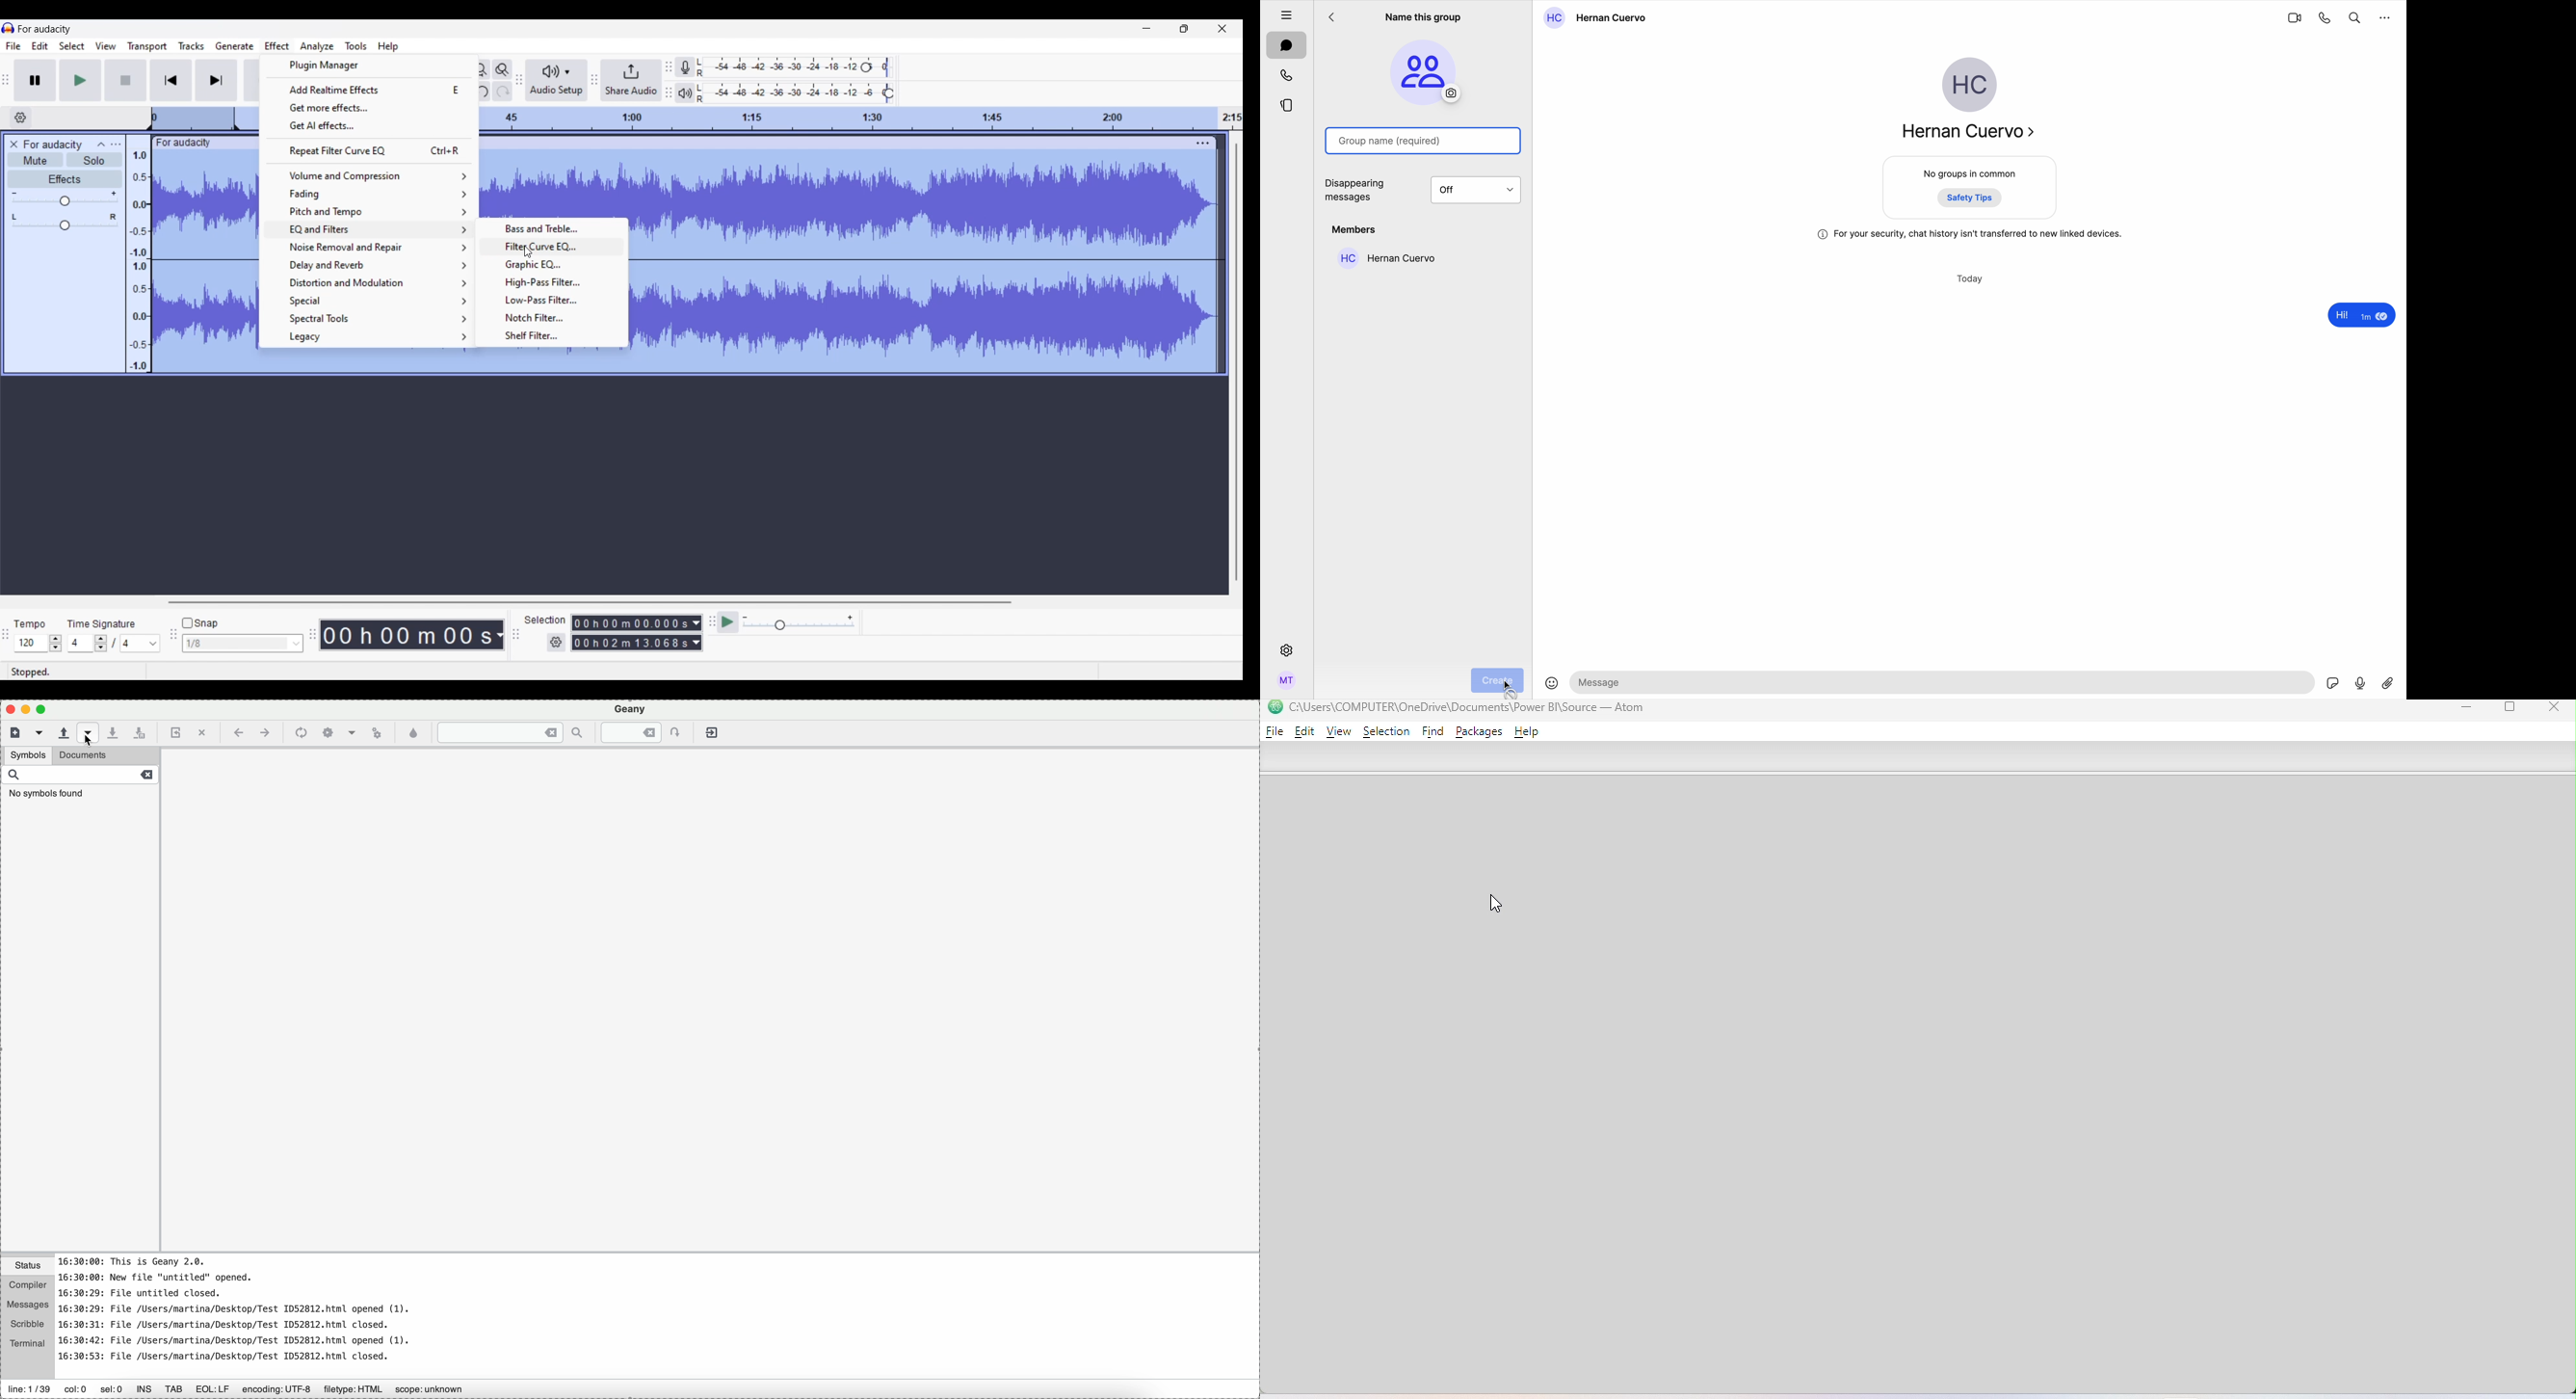 This screenshot has width=2576, height=1400. Describe the element at coordinates (1223, 28) in the screenshot. I see `Close interface` at that location.